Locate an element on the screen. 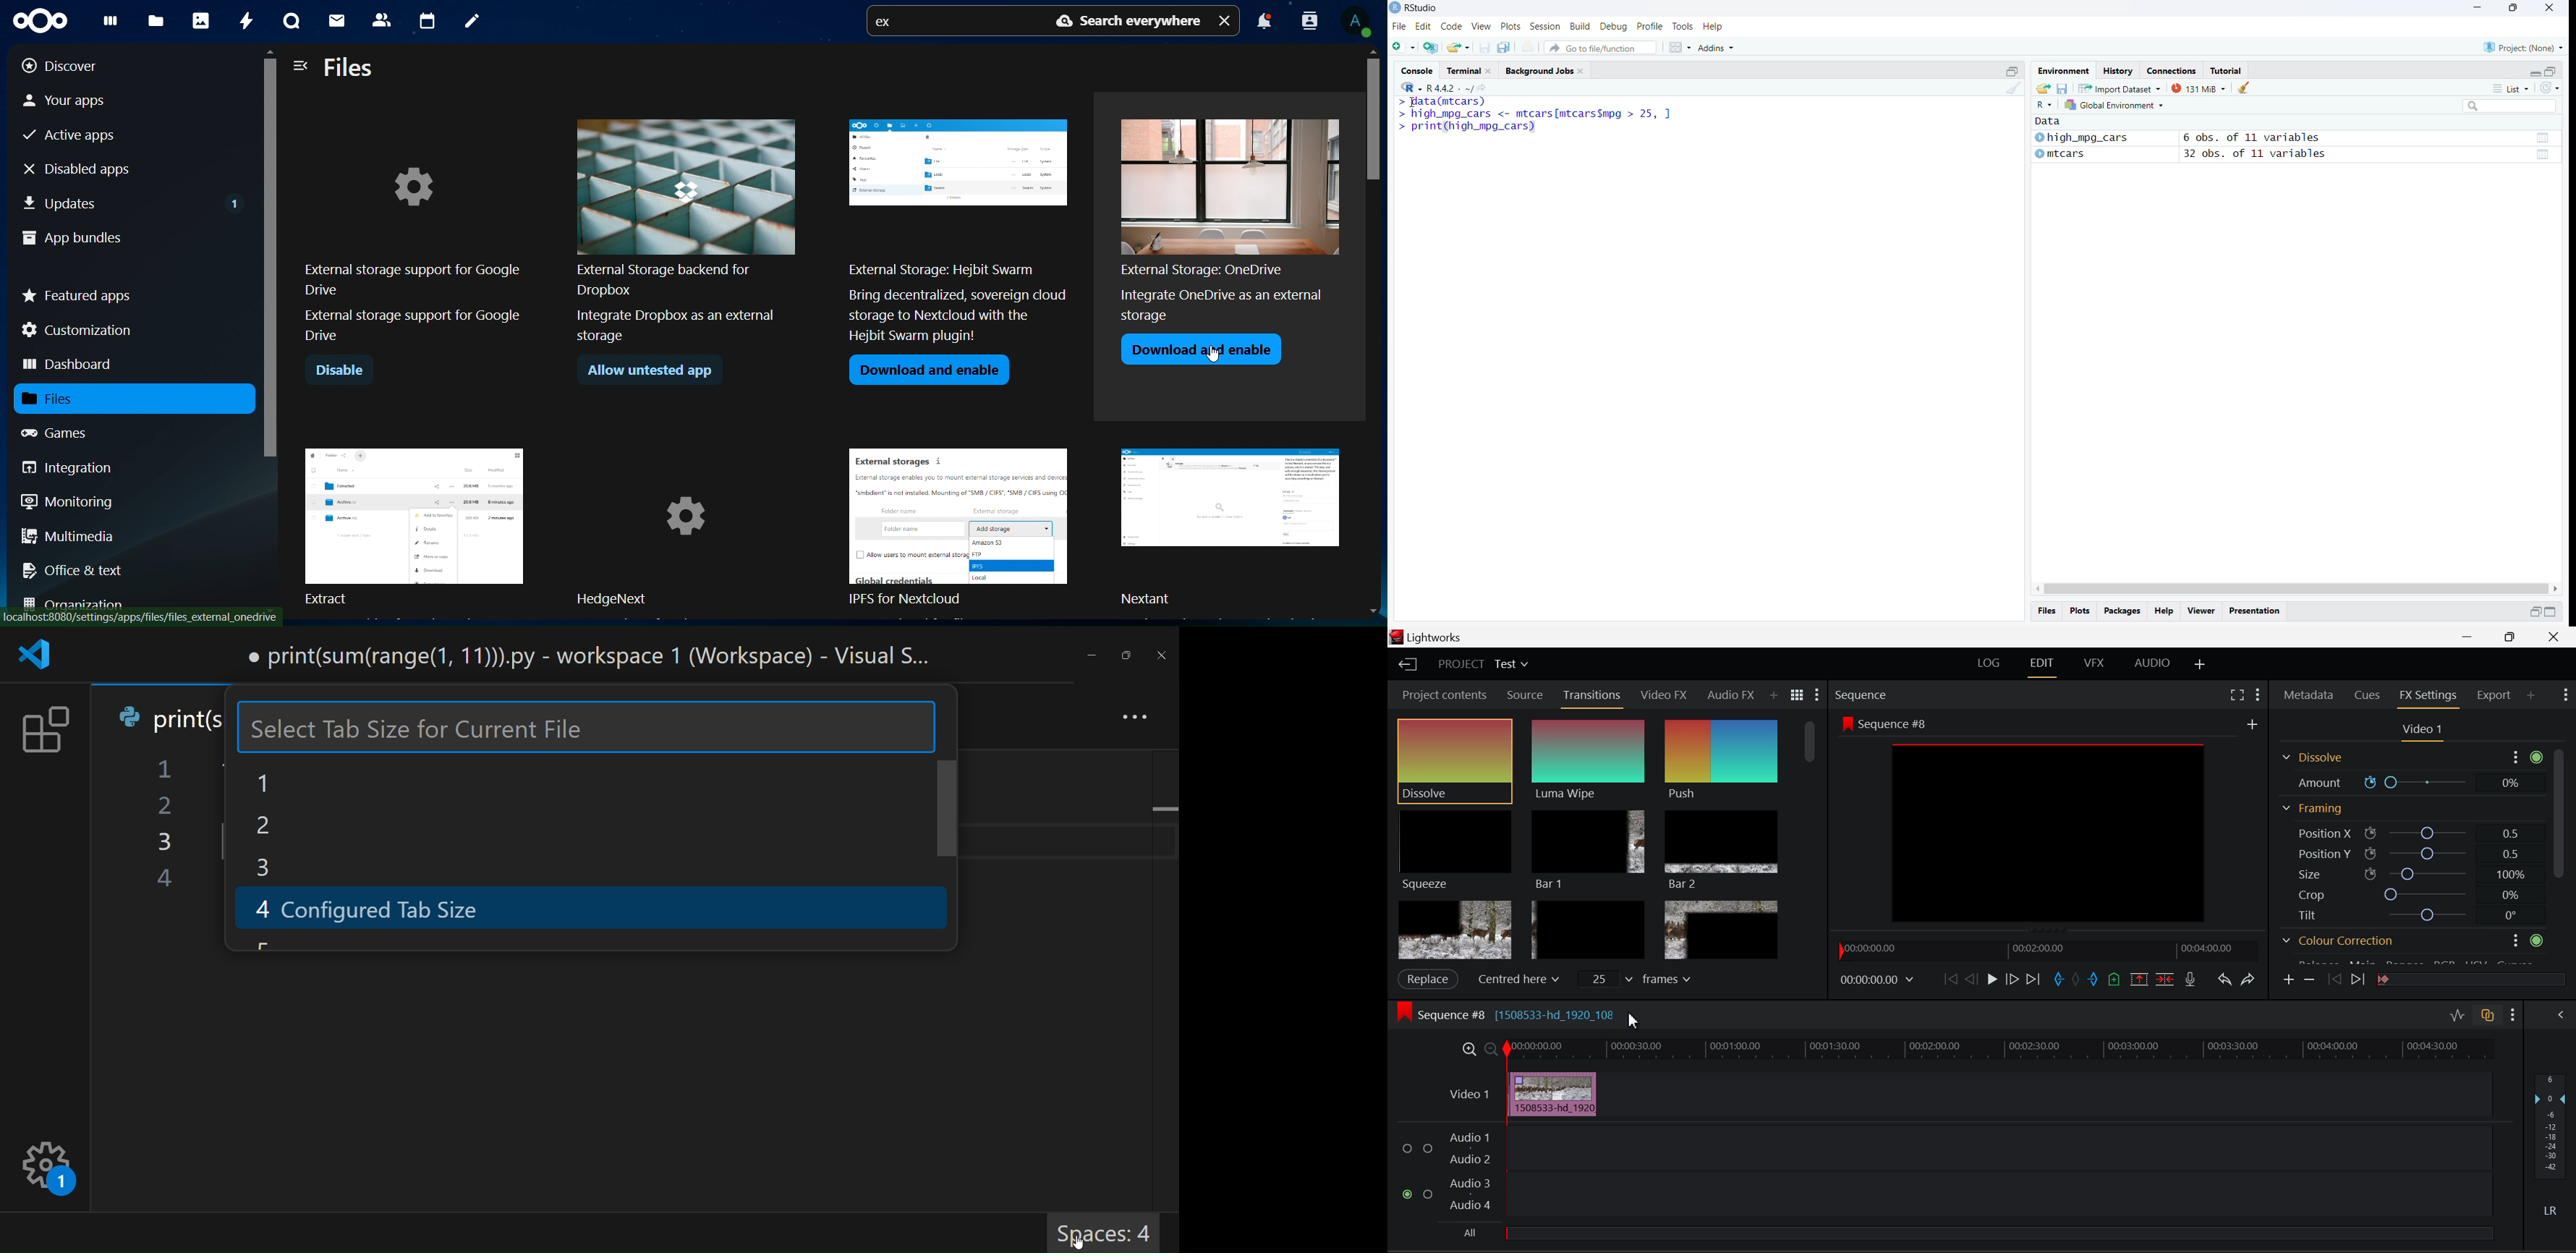 This screenshot has height=1260, width=2576. monitoring is located at coordinates (68, 501).